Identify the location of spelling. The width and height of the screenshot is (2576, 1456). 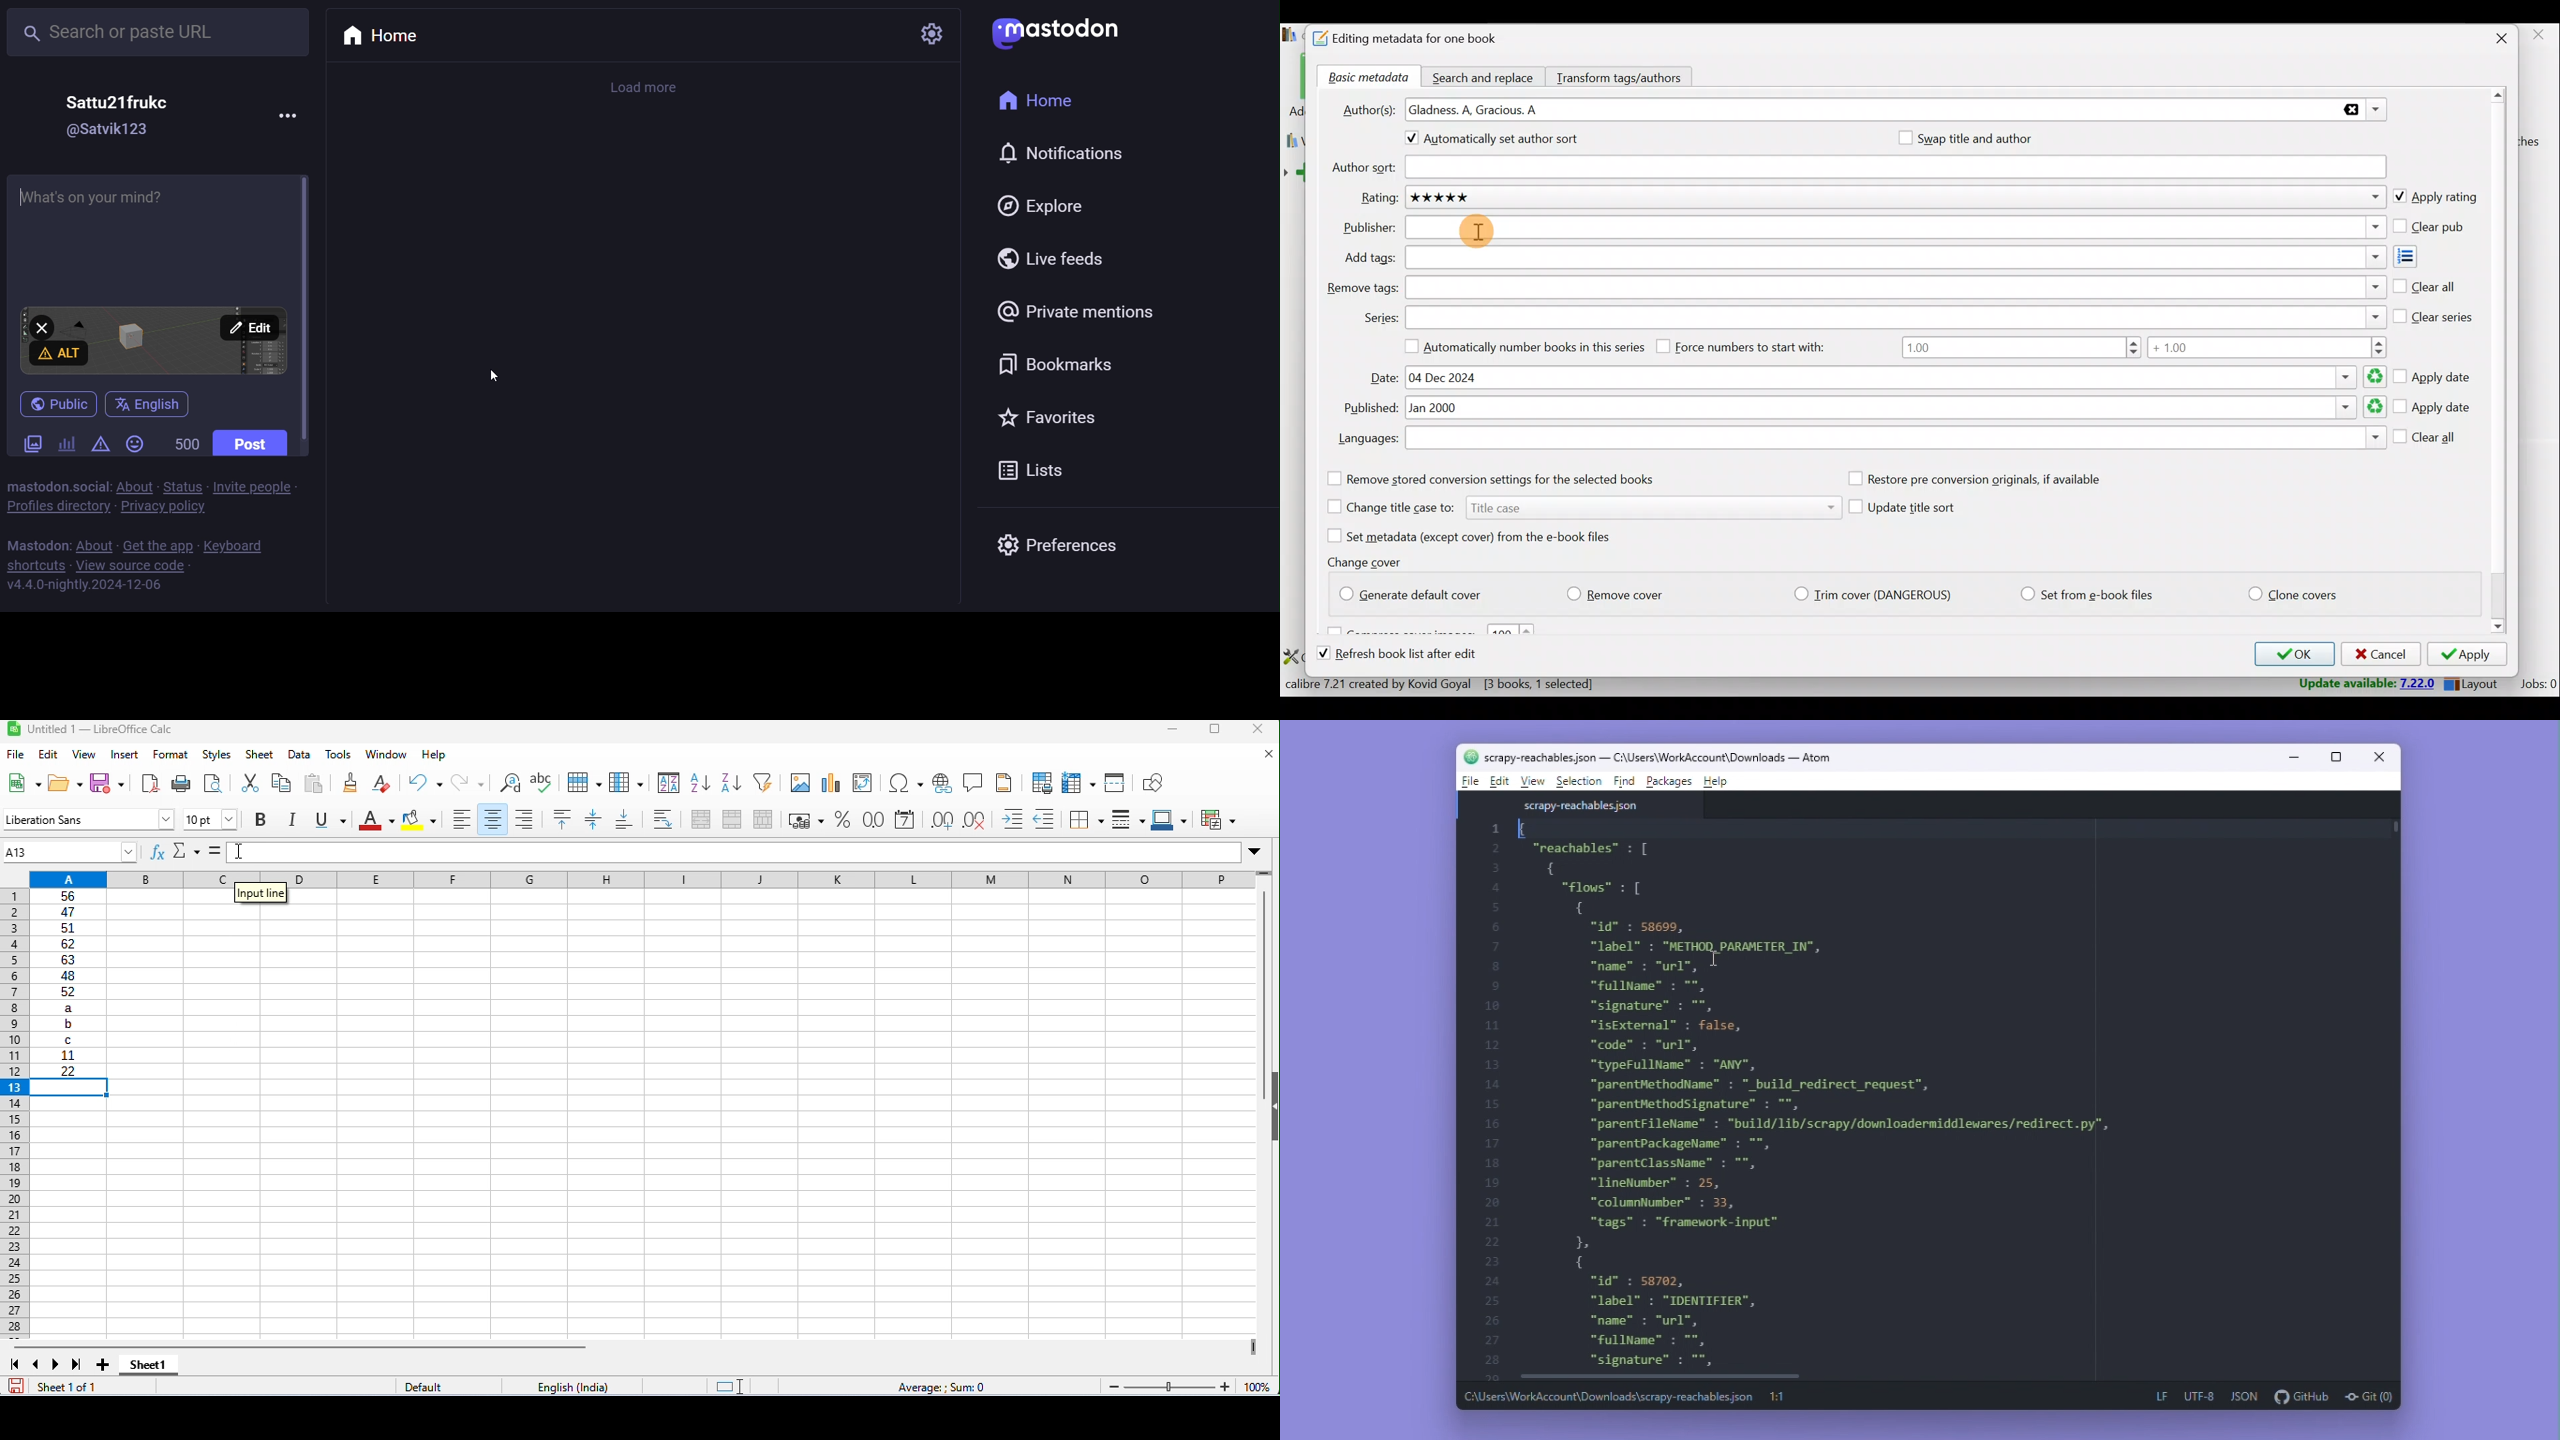
(543, 783).